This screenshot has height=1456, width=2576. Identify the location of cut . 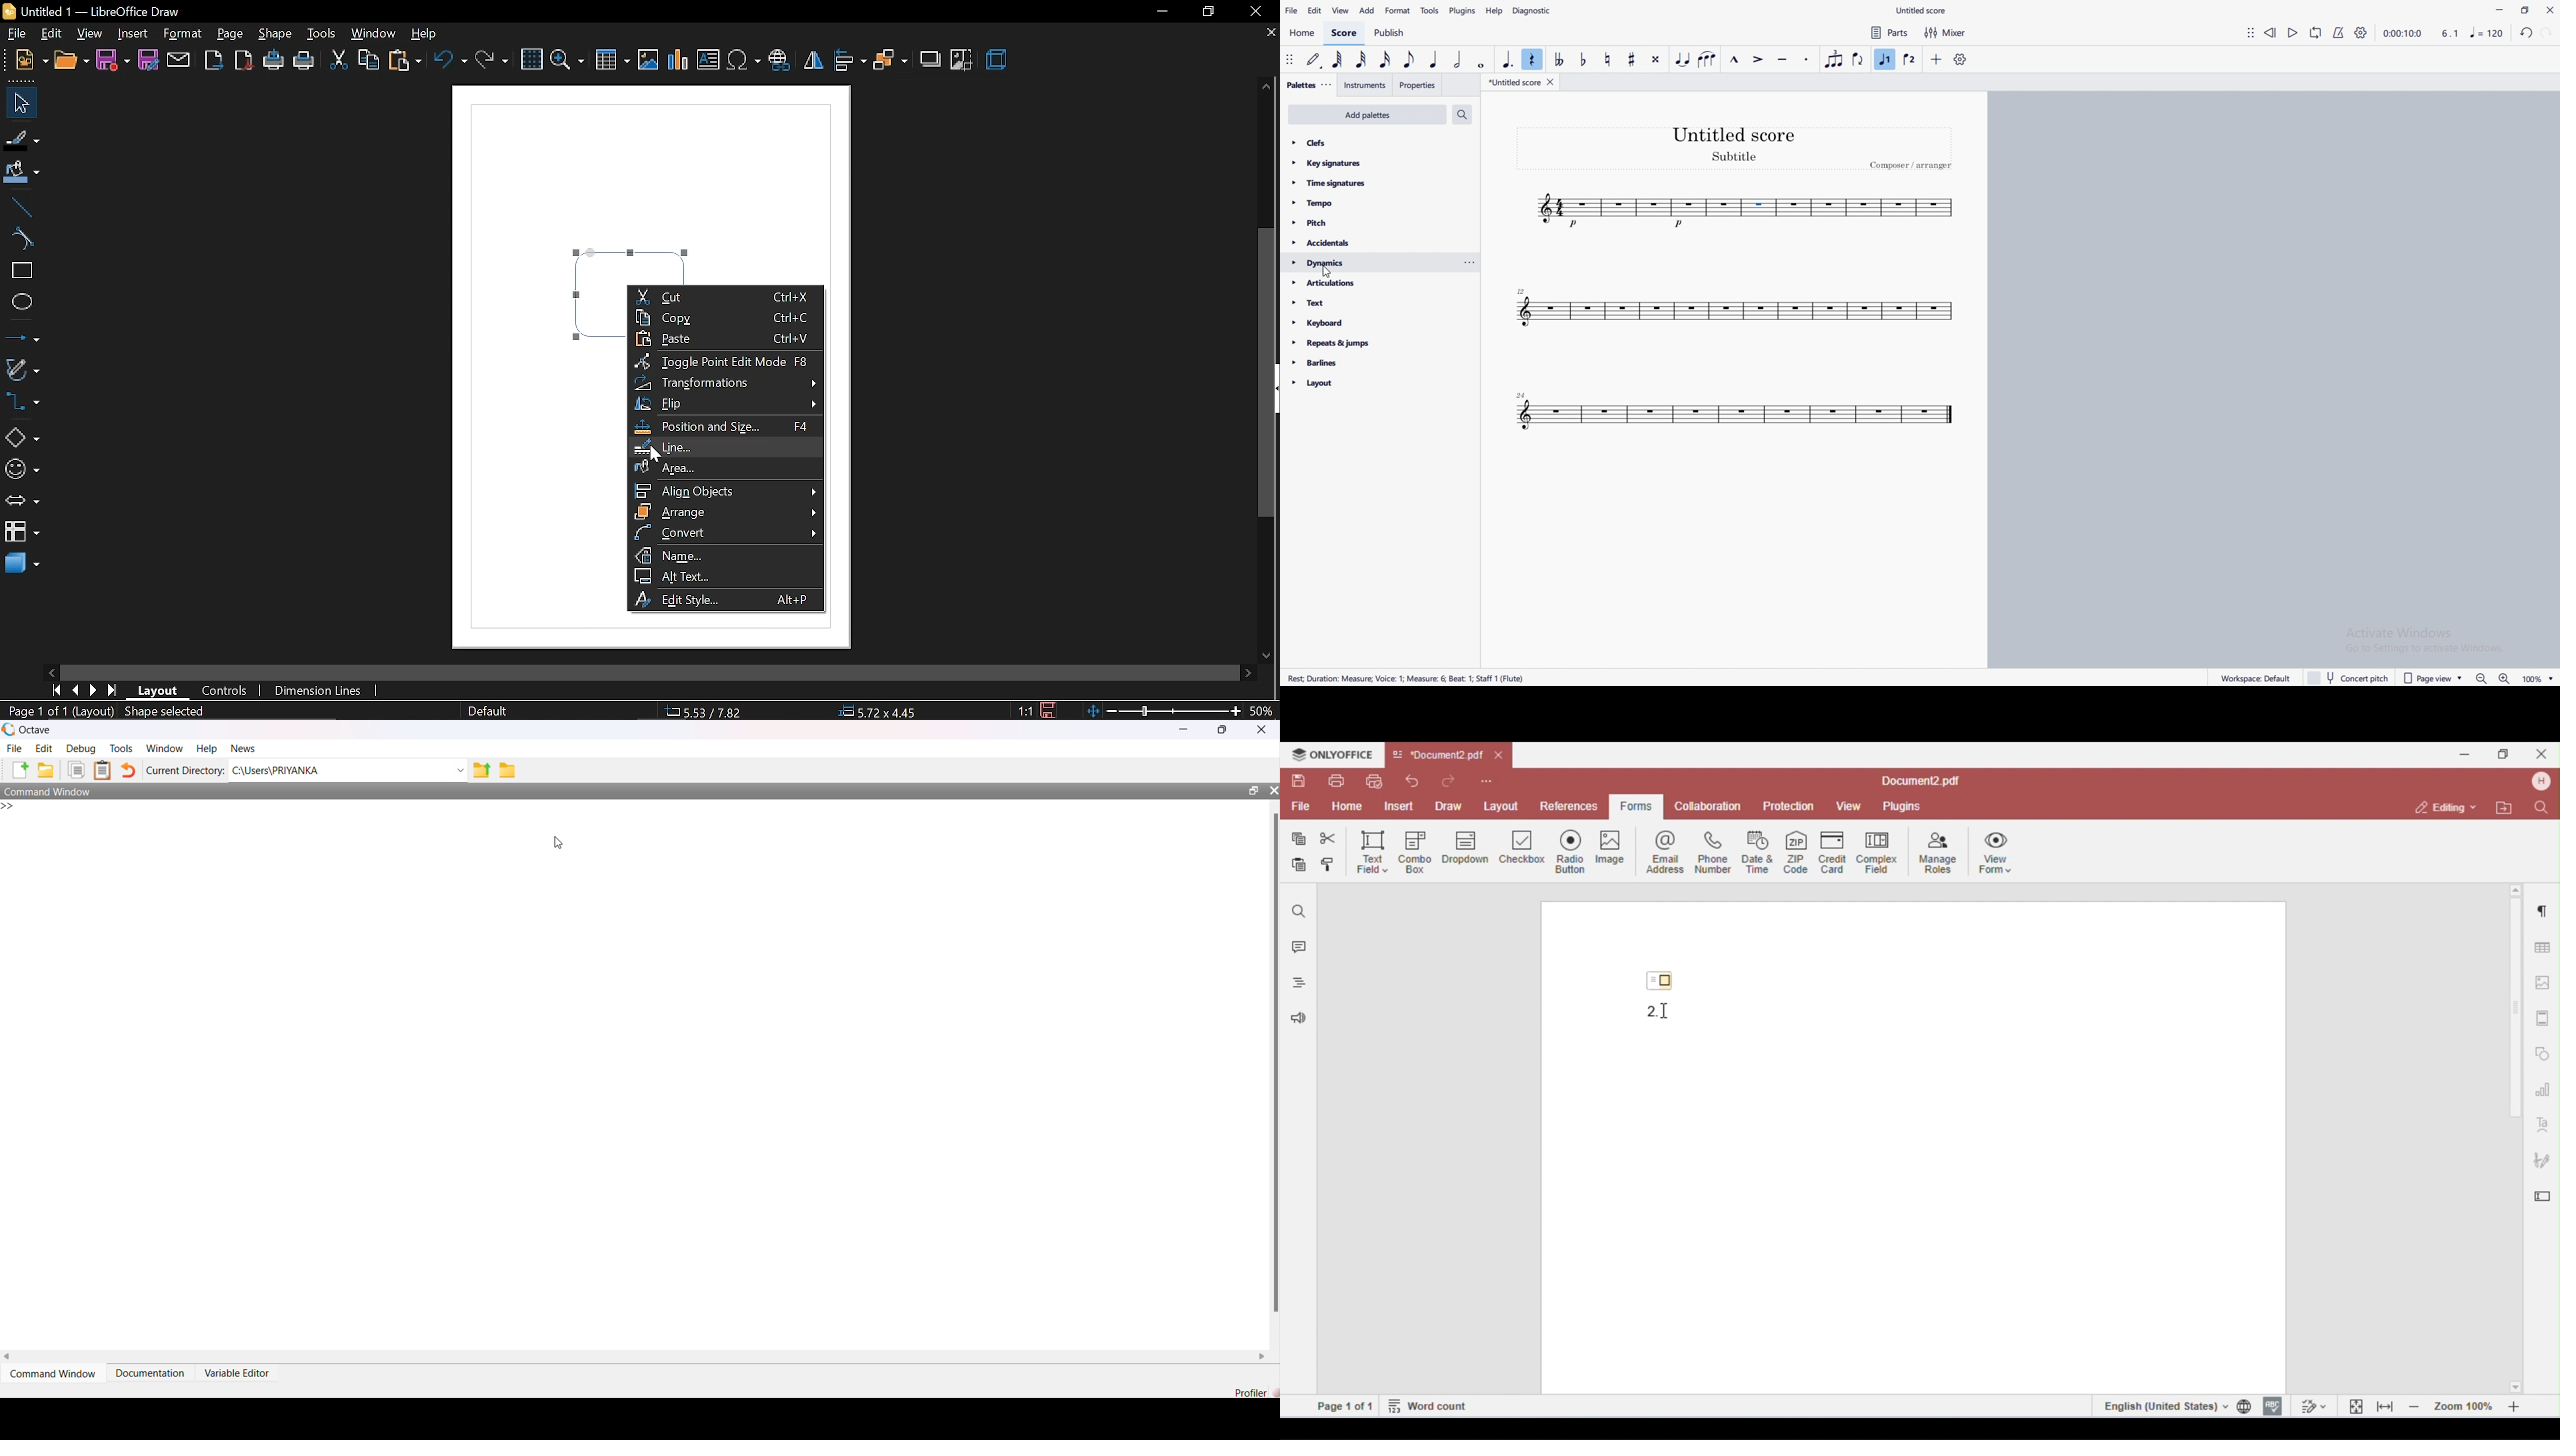
(338, 62).